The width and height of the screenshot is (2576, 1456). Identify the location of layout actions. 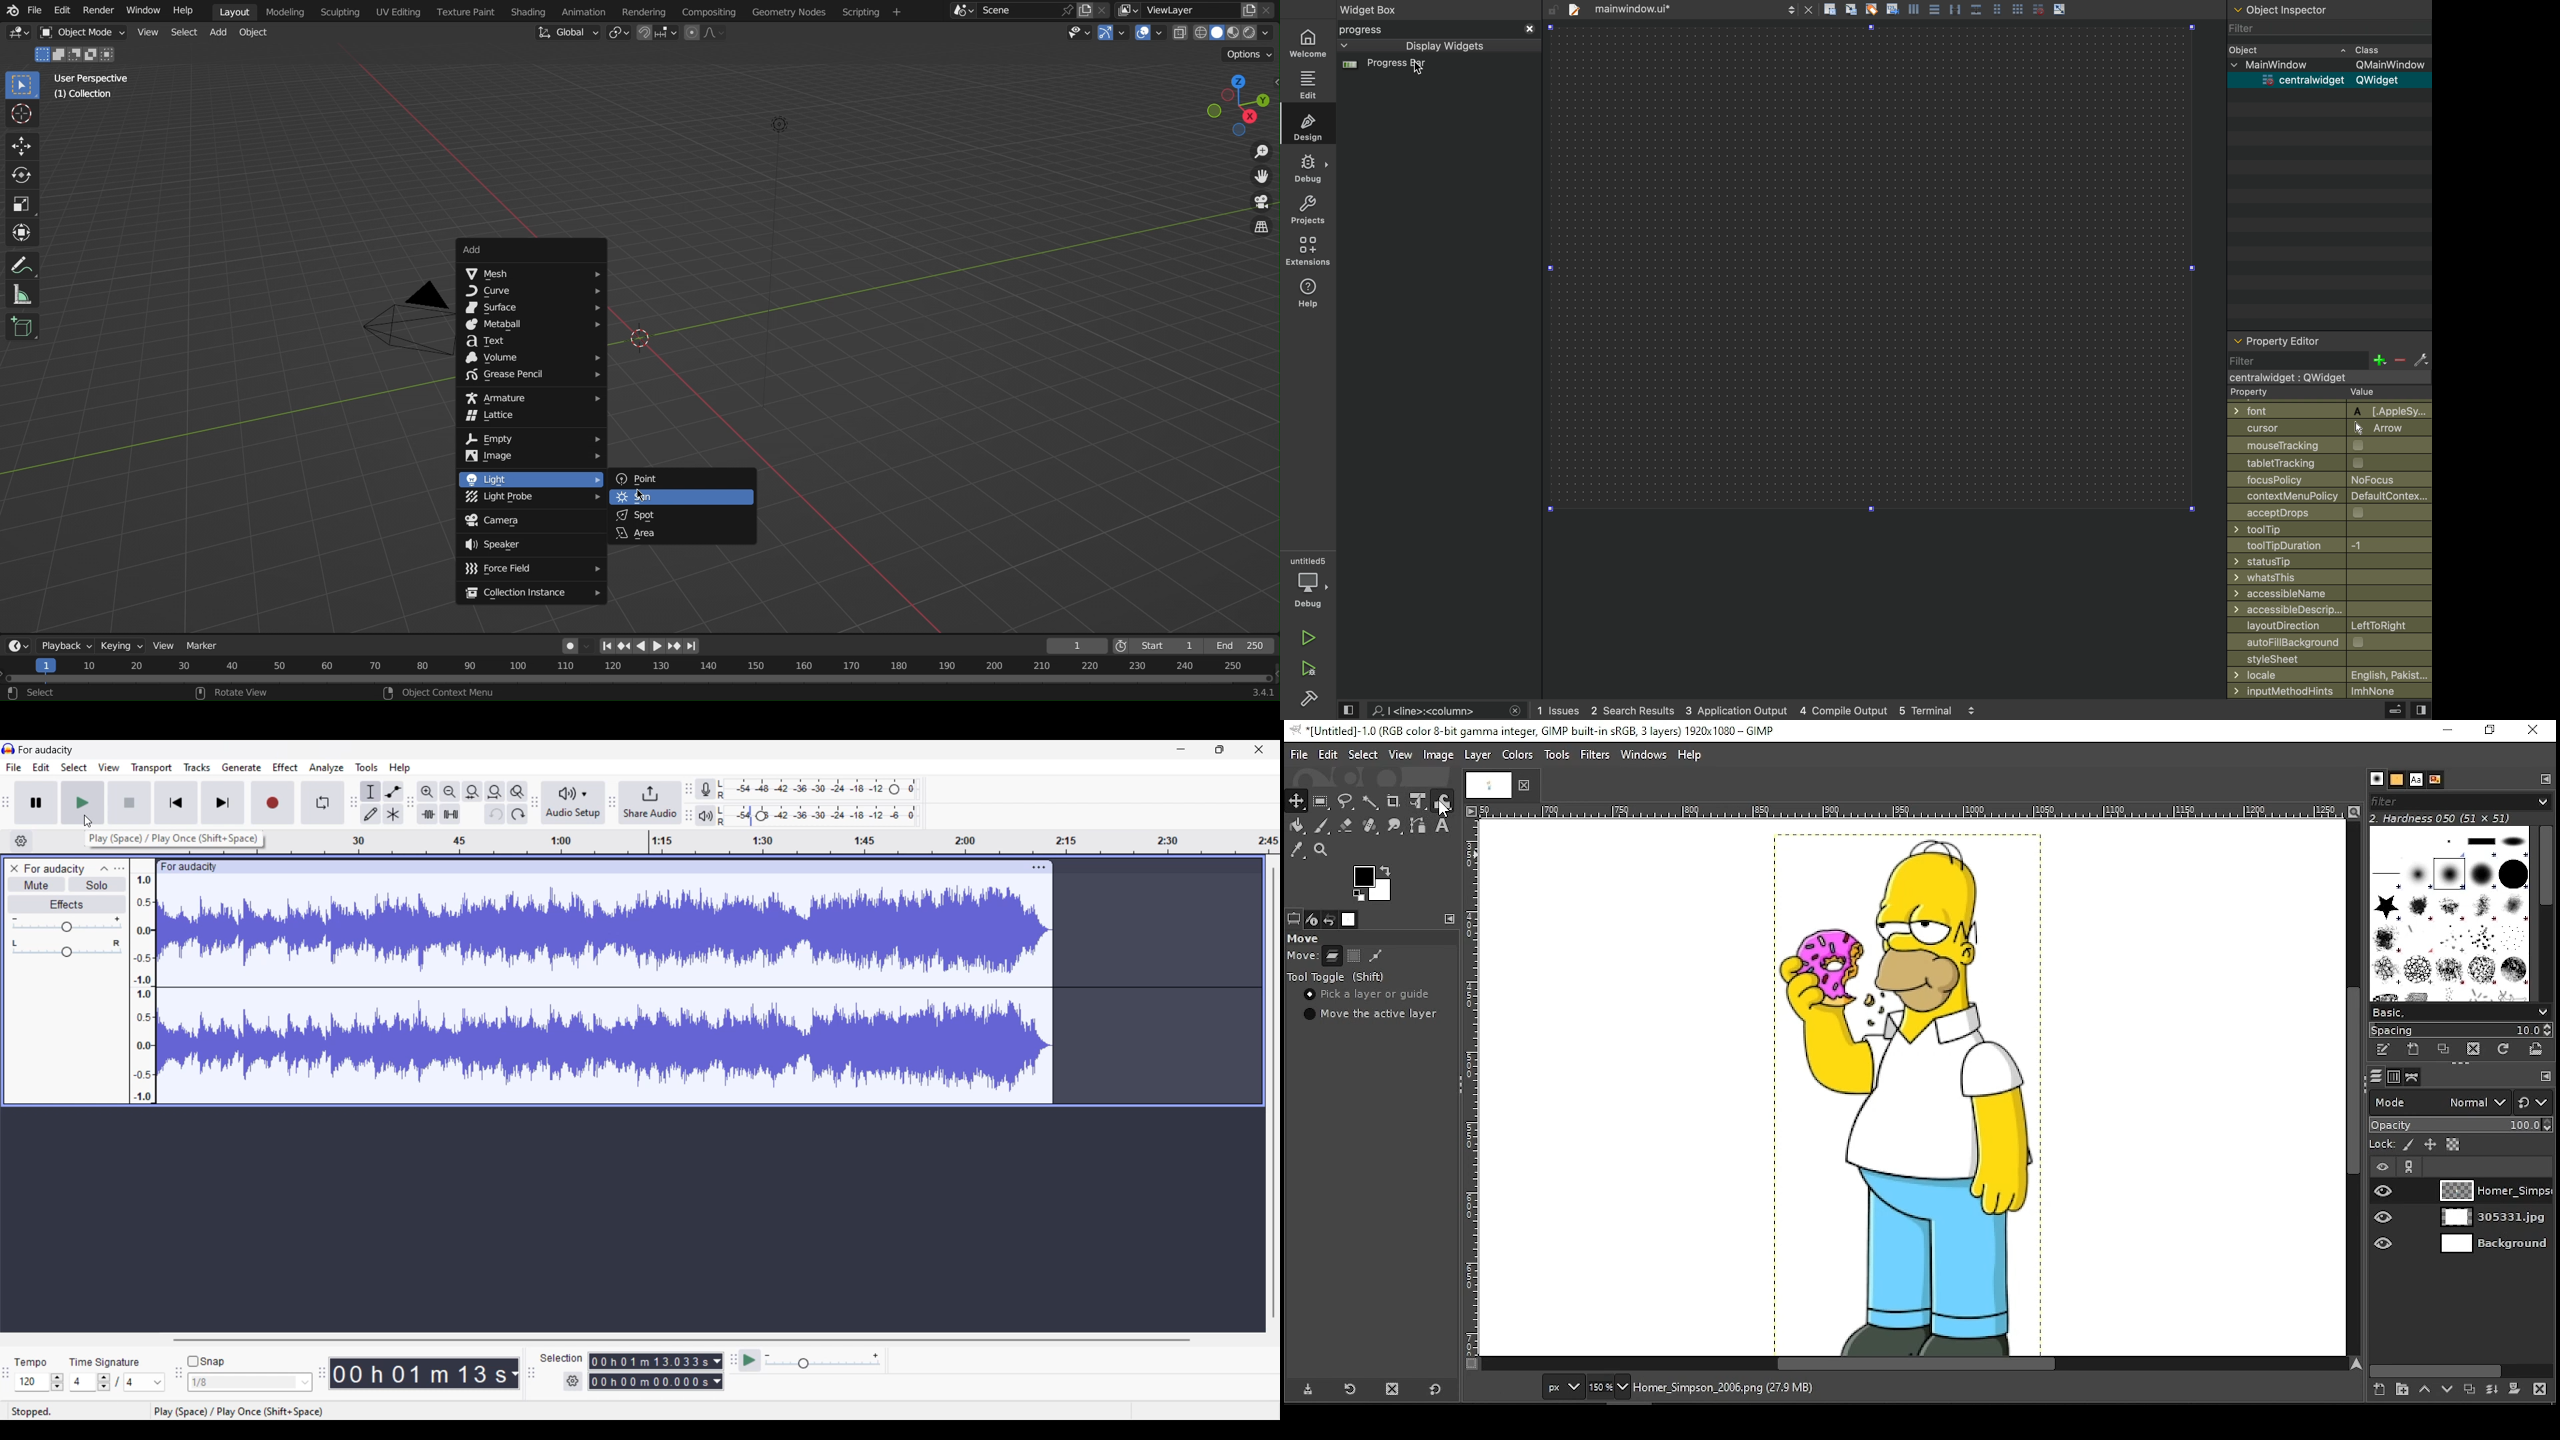
(1990, 9).